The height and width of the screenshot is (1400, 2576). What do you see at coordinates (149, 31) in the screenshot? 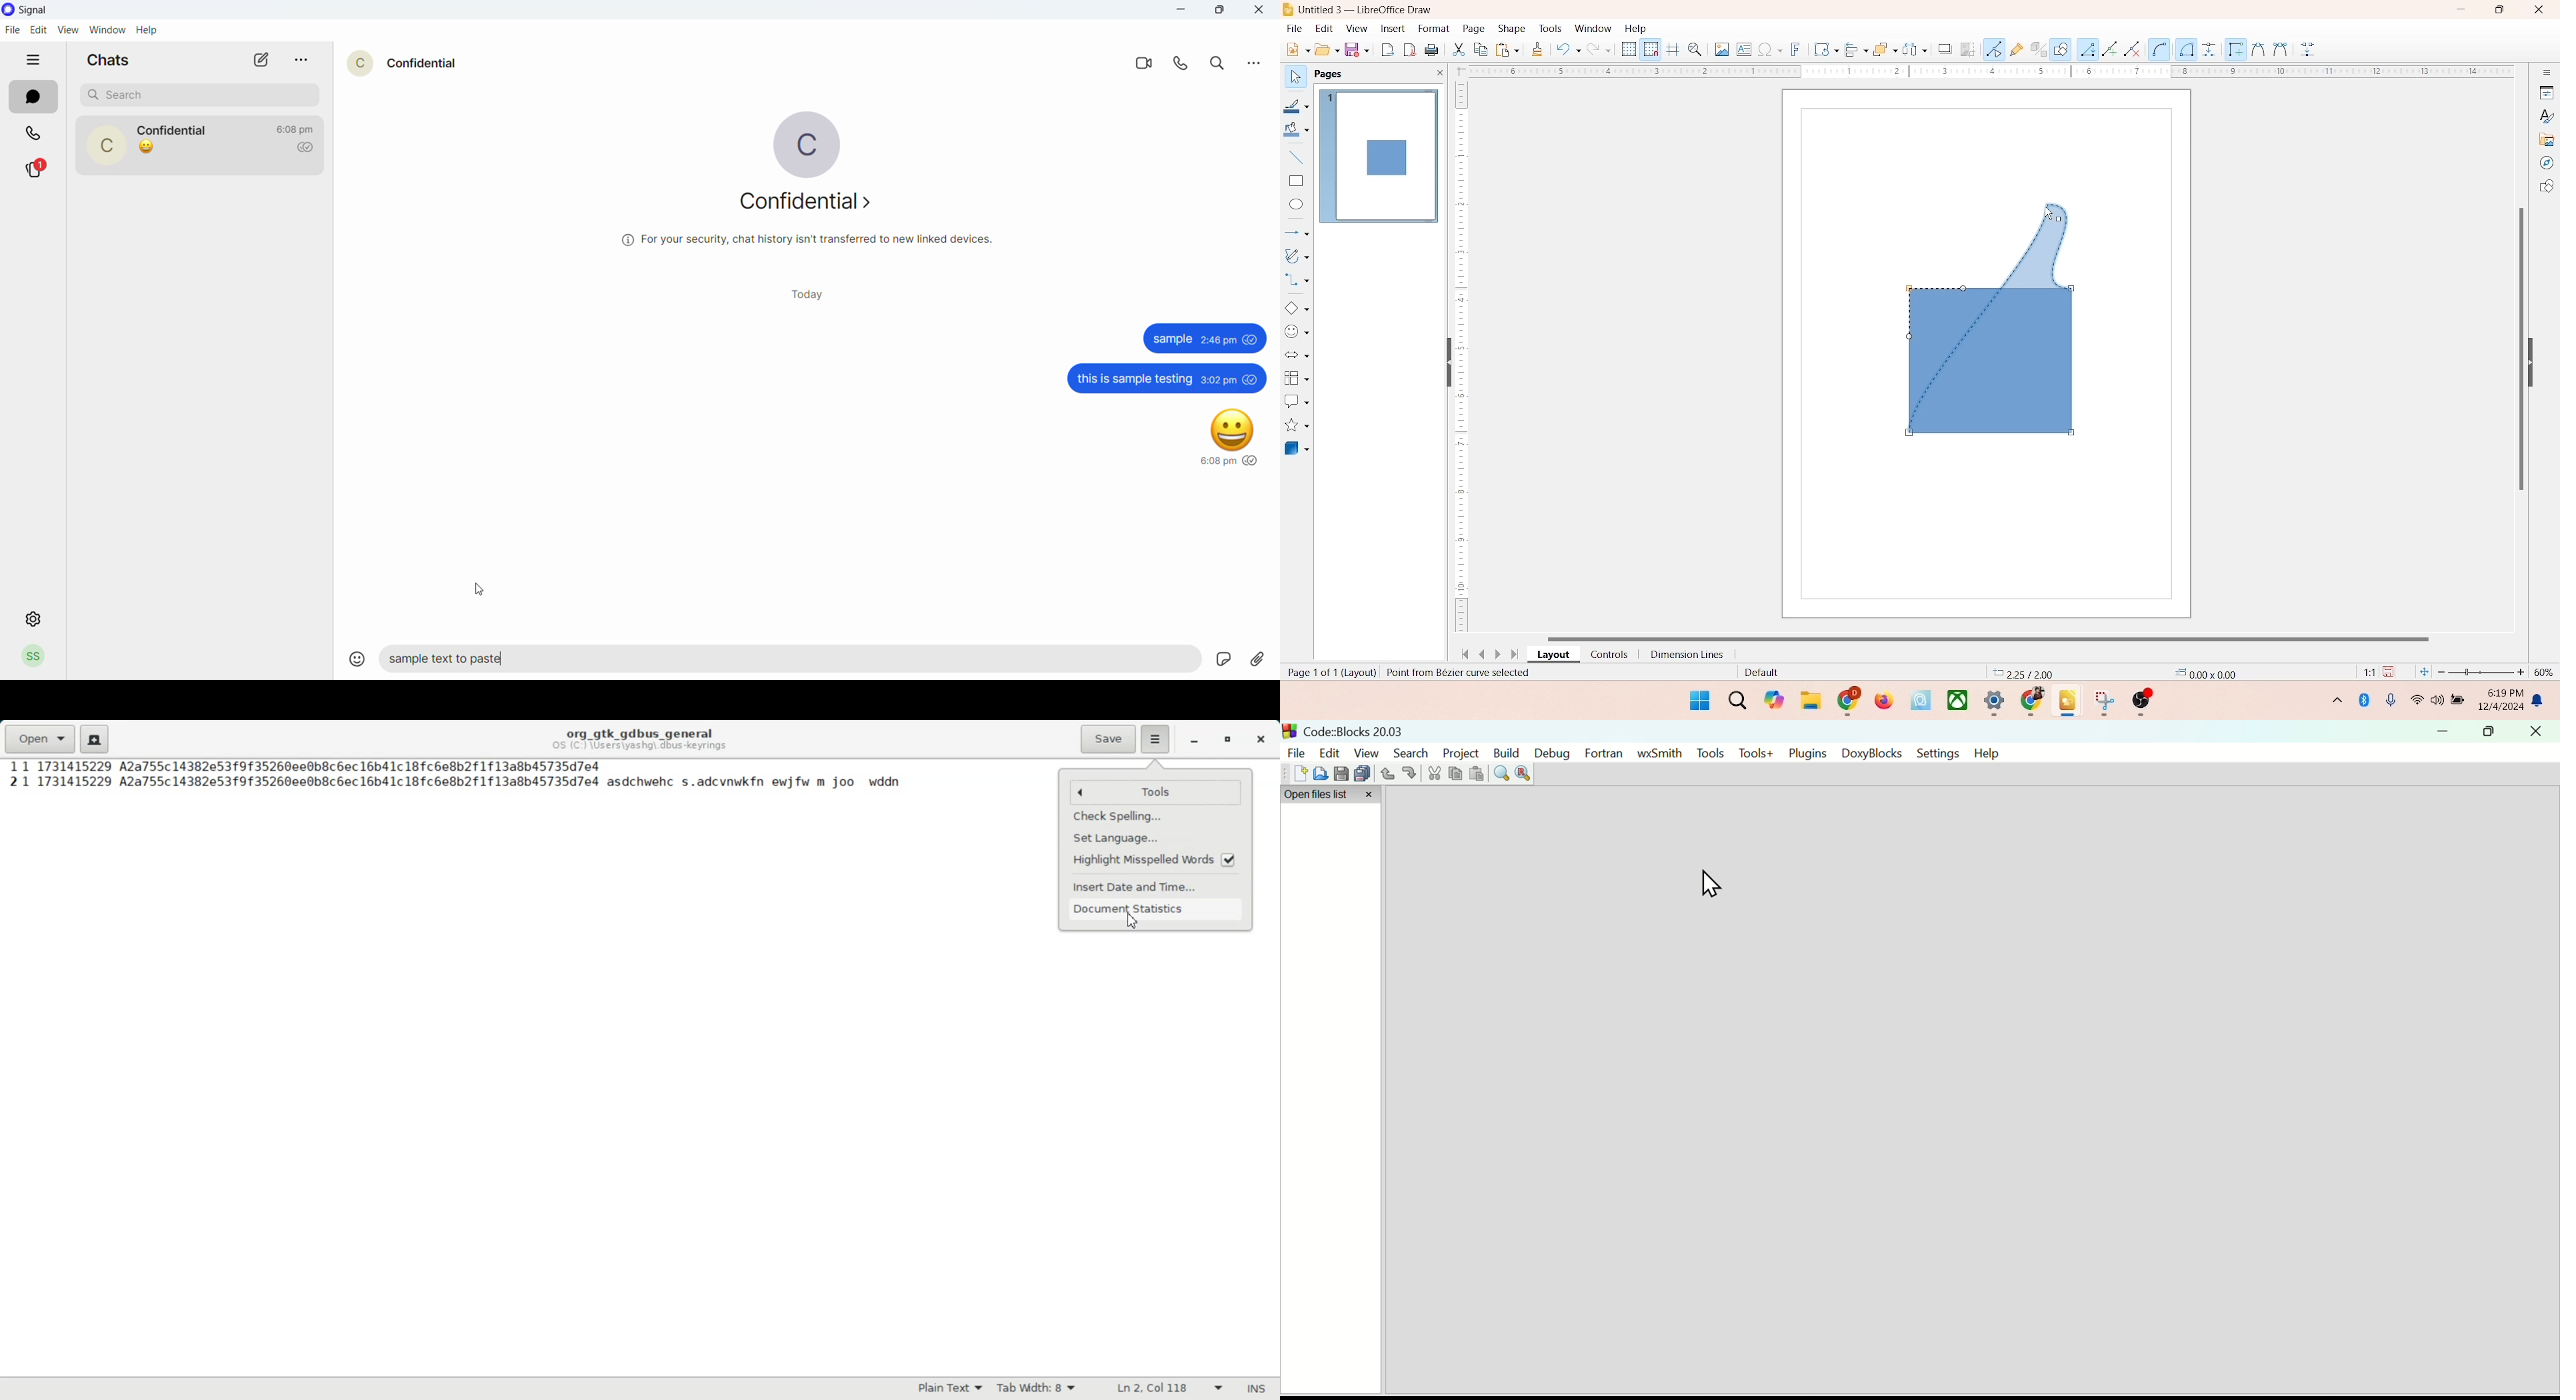
I see `help` at bounding box center [149, 31].